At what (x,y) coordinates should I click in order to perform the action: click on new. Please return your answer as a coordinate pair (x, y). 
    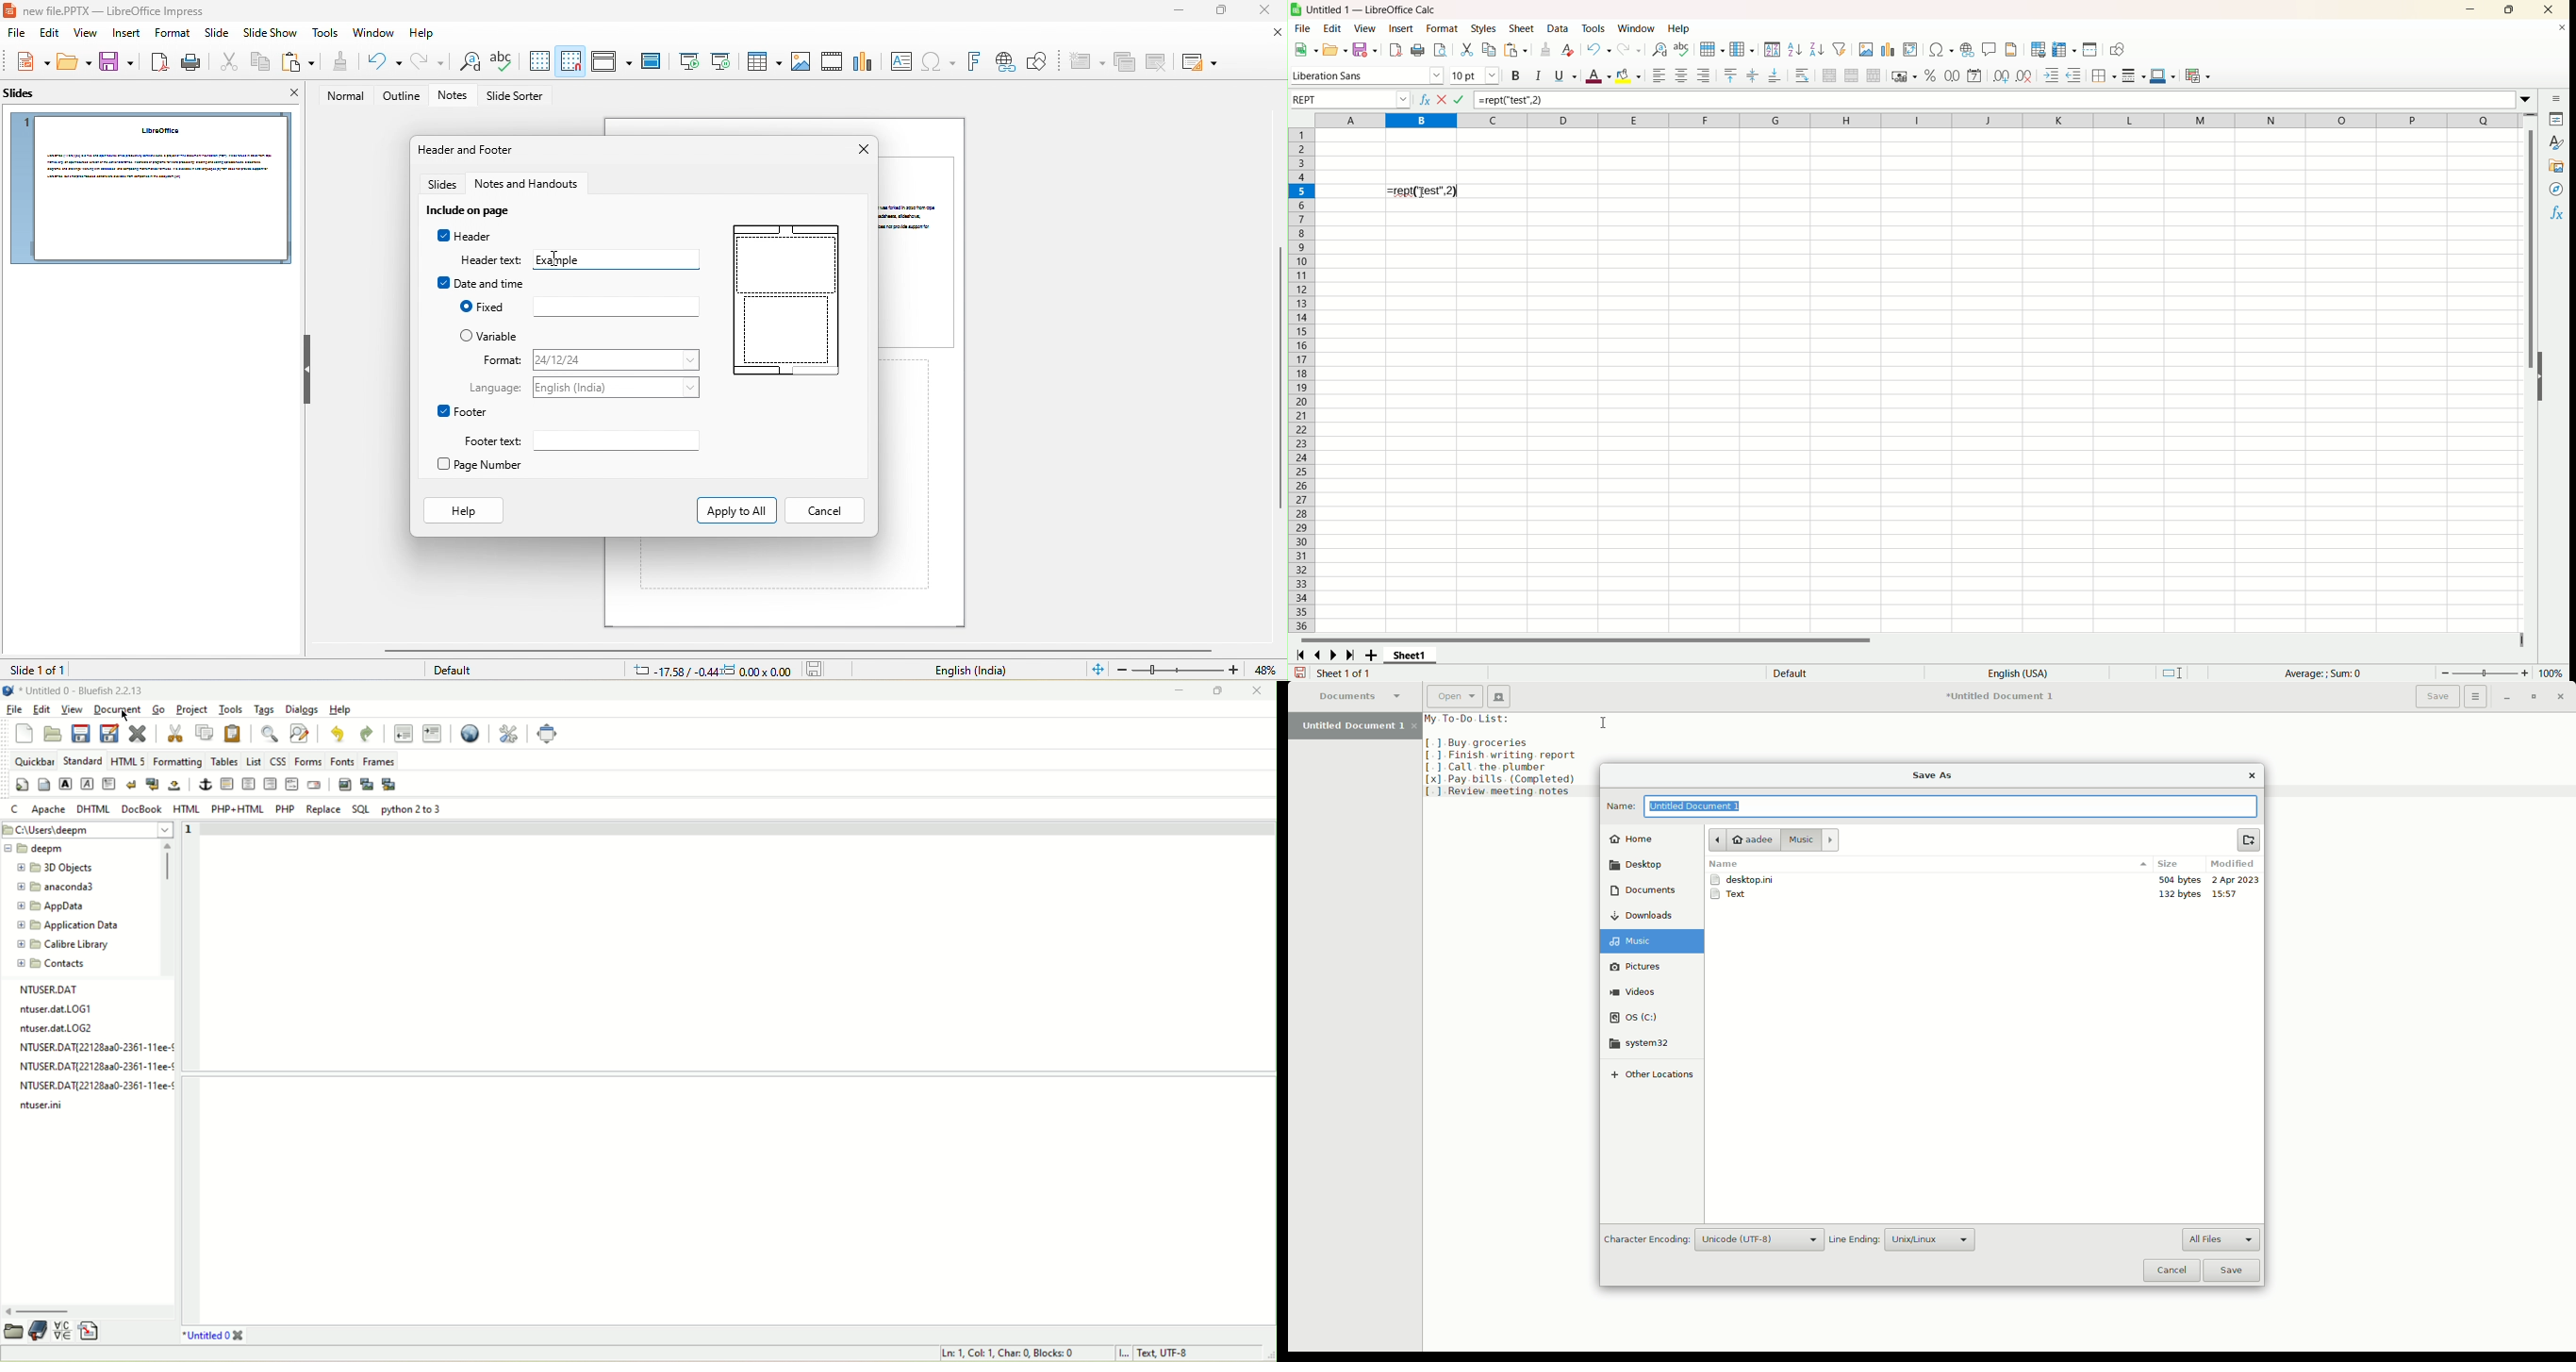
    Looking at the image, I should click on (1306, 49).